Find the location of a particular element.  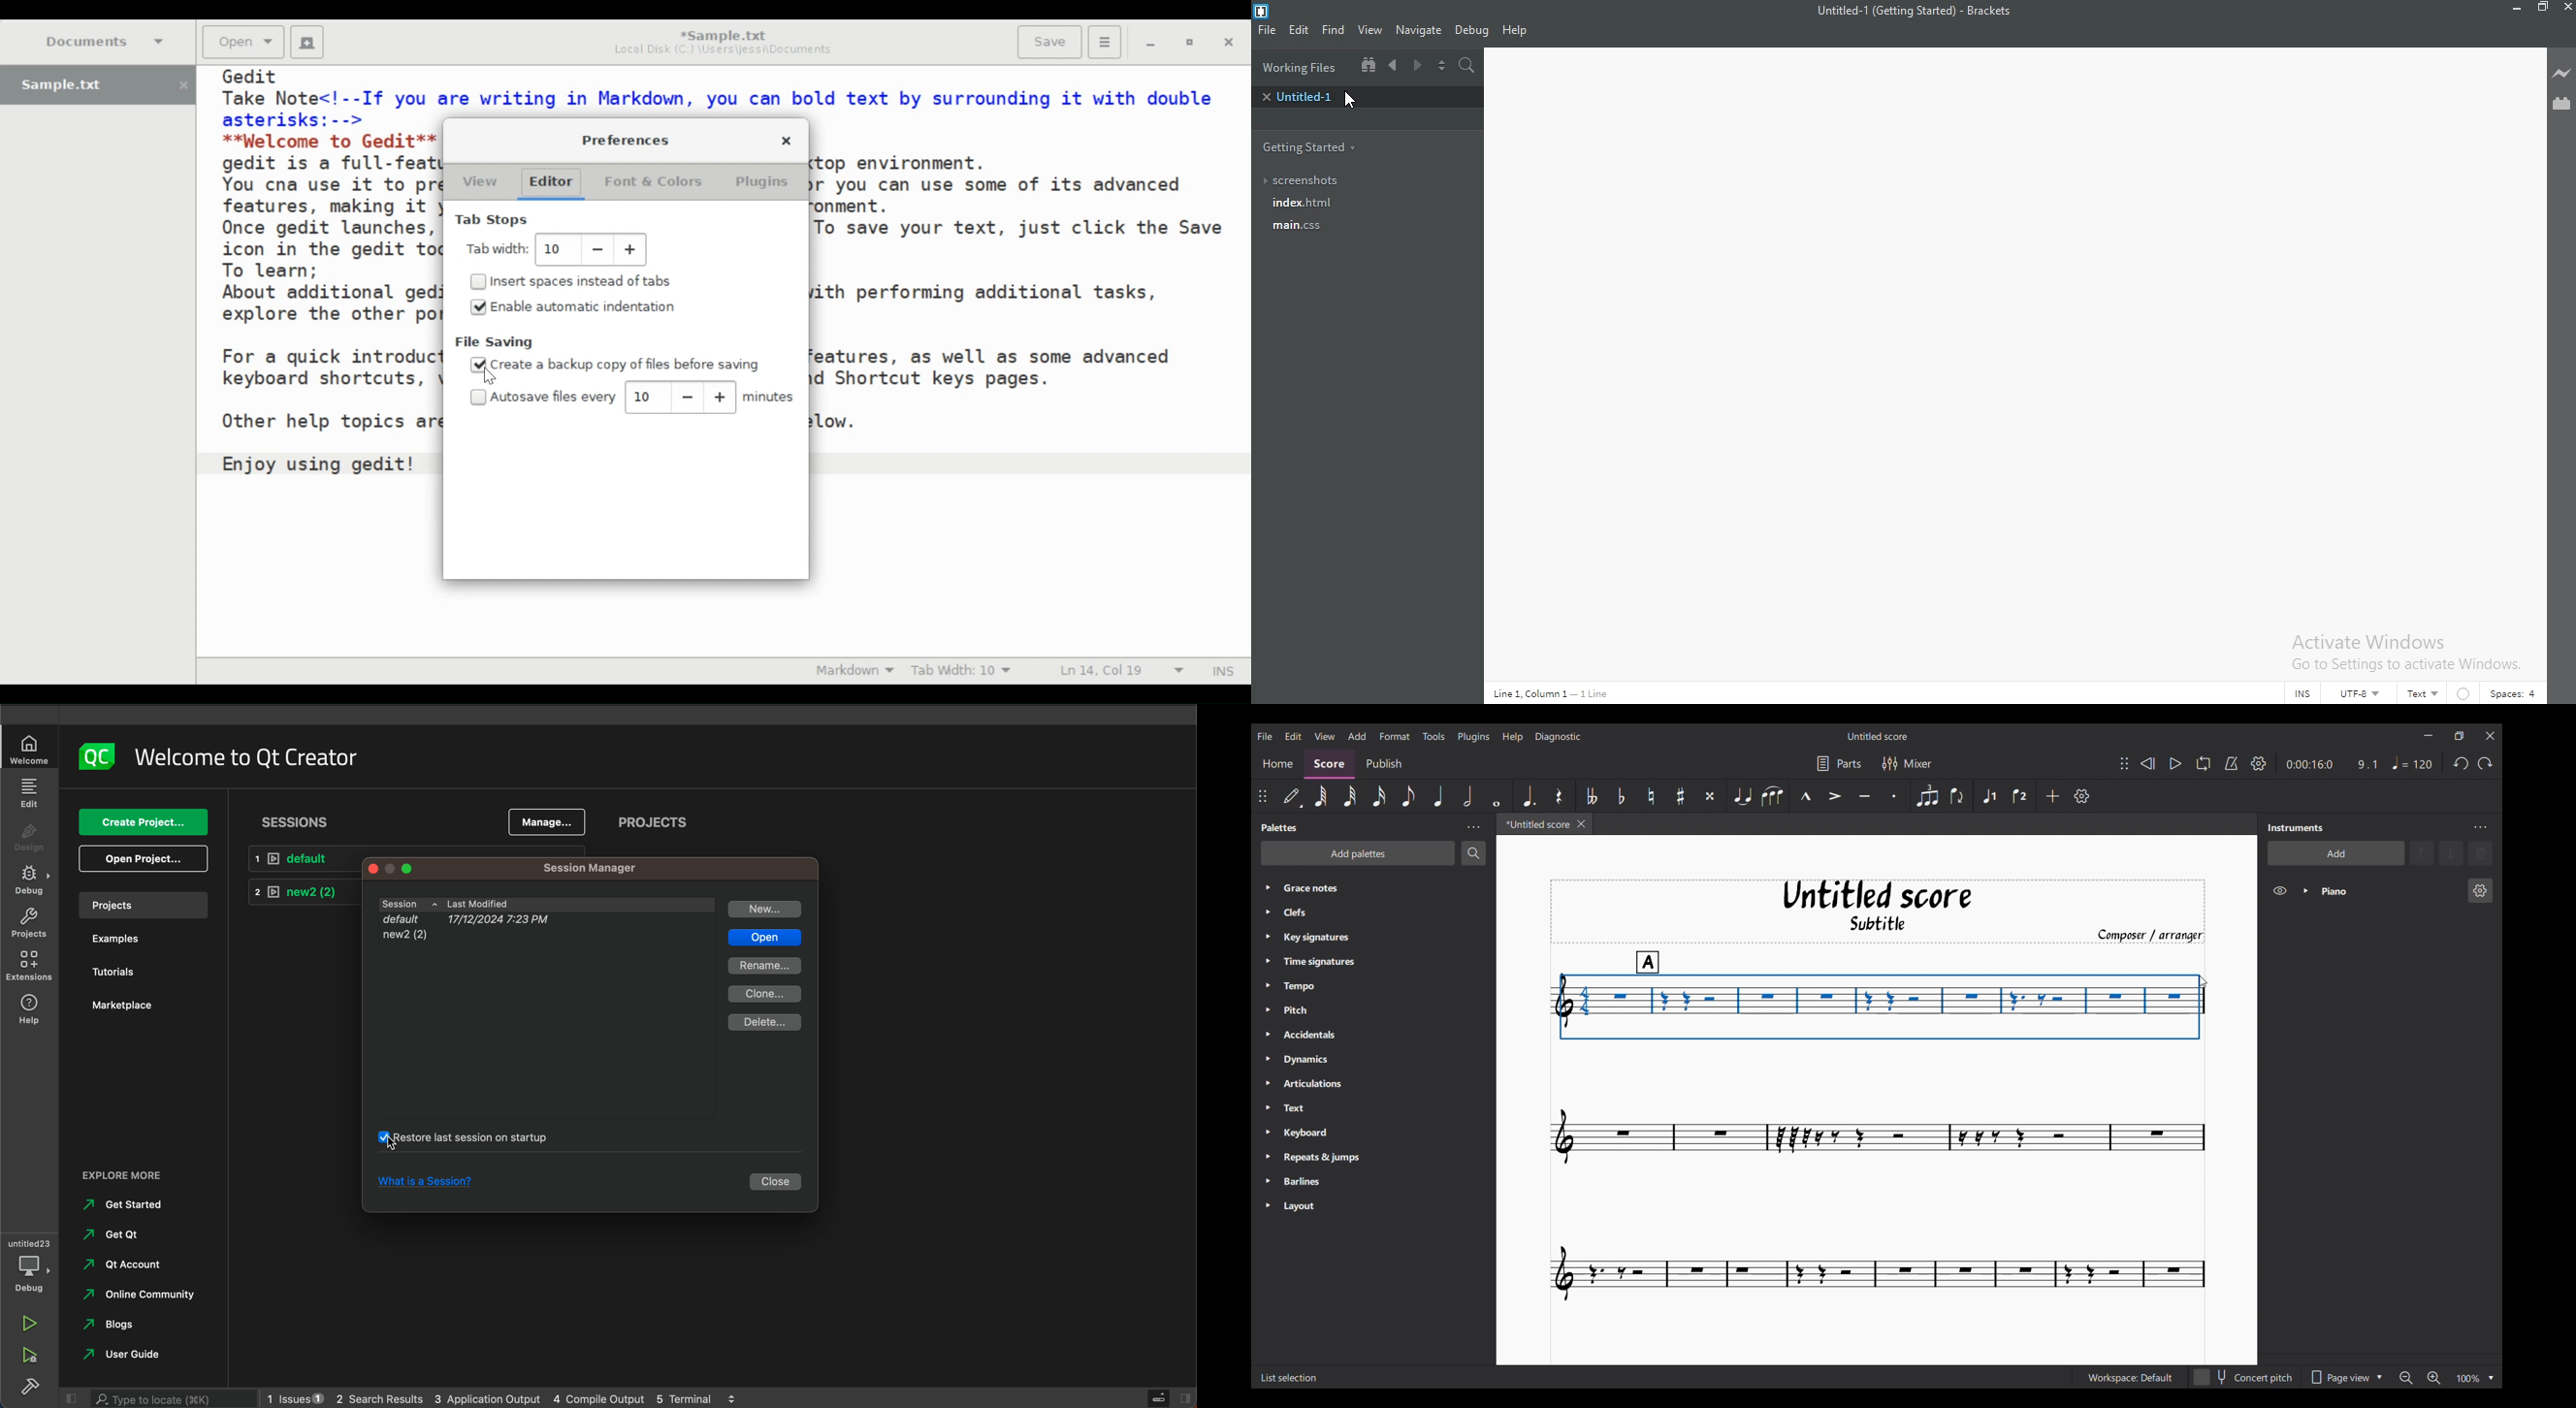

Working files is located at coordinates (1299, 68).